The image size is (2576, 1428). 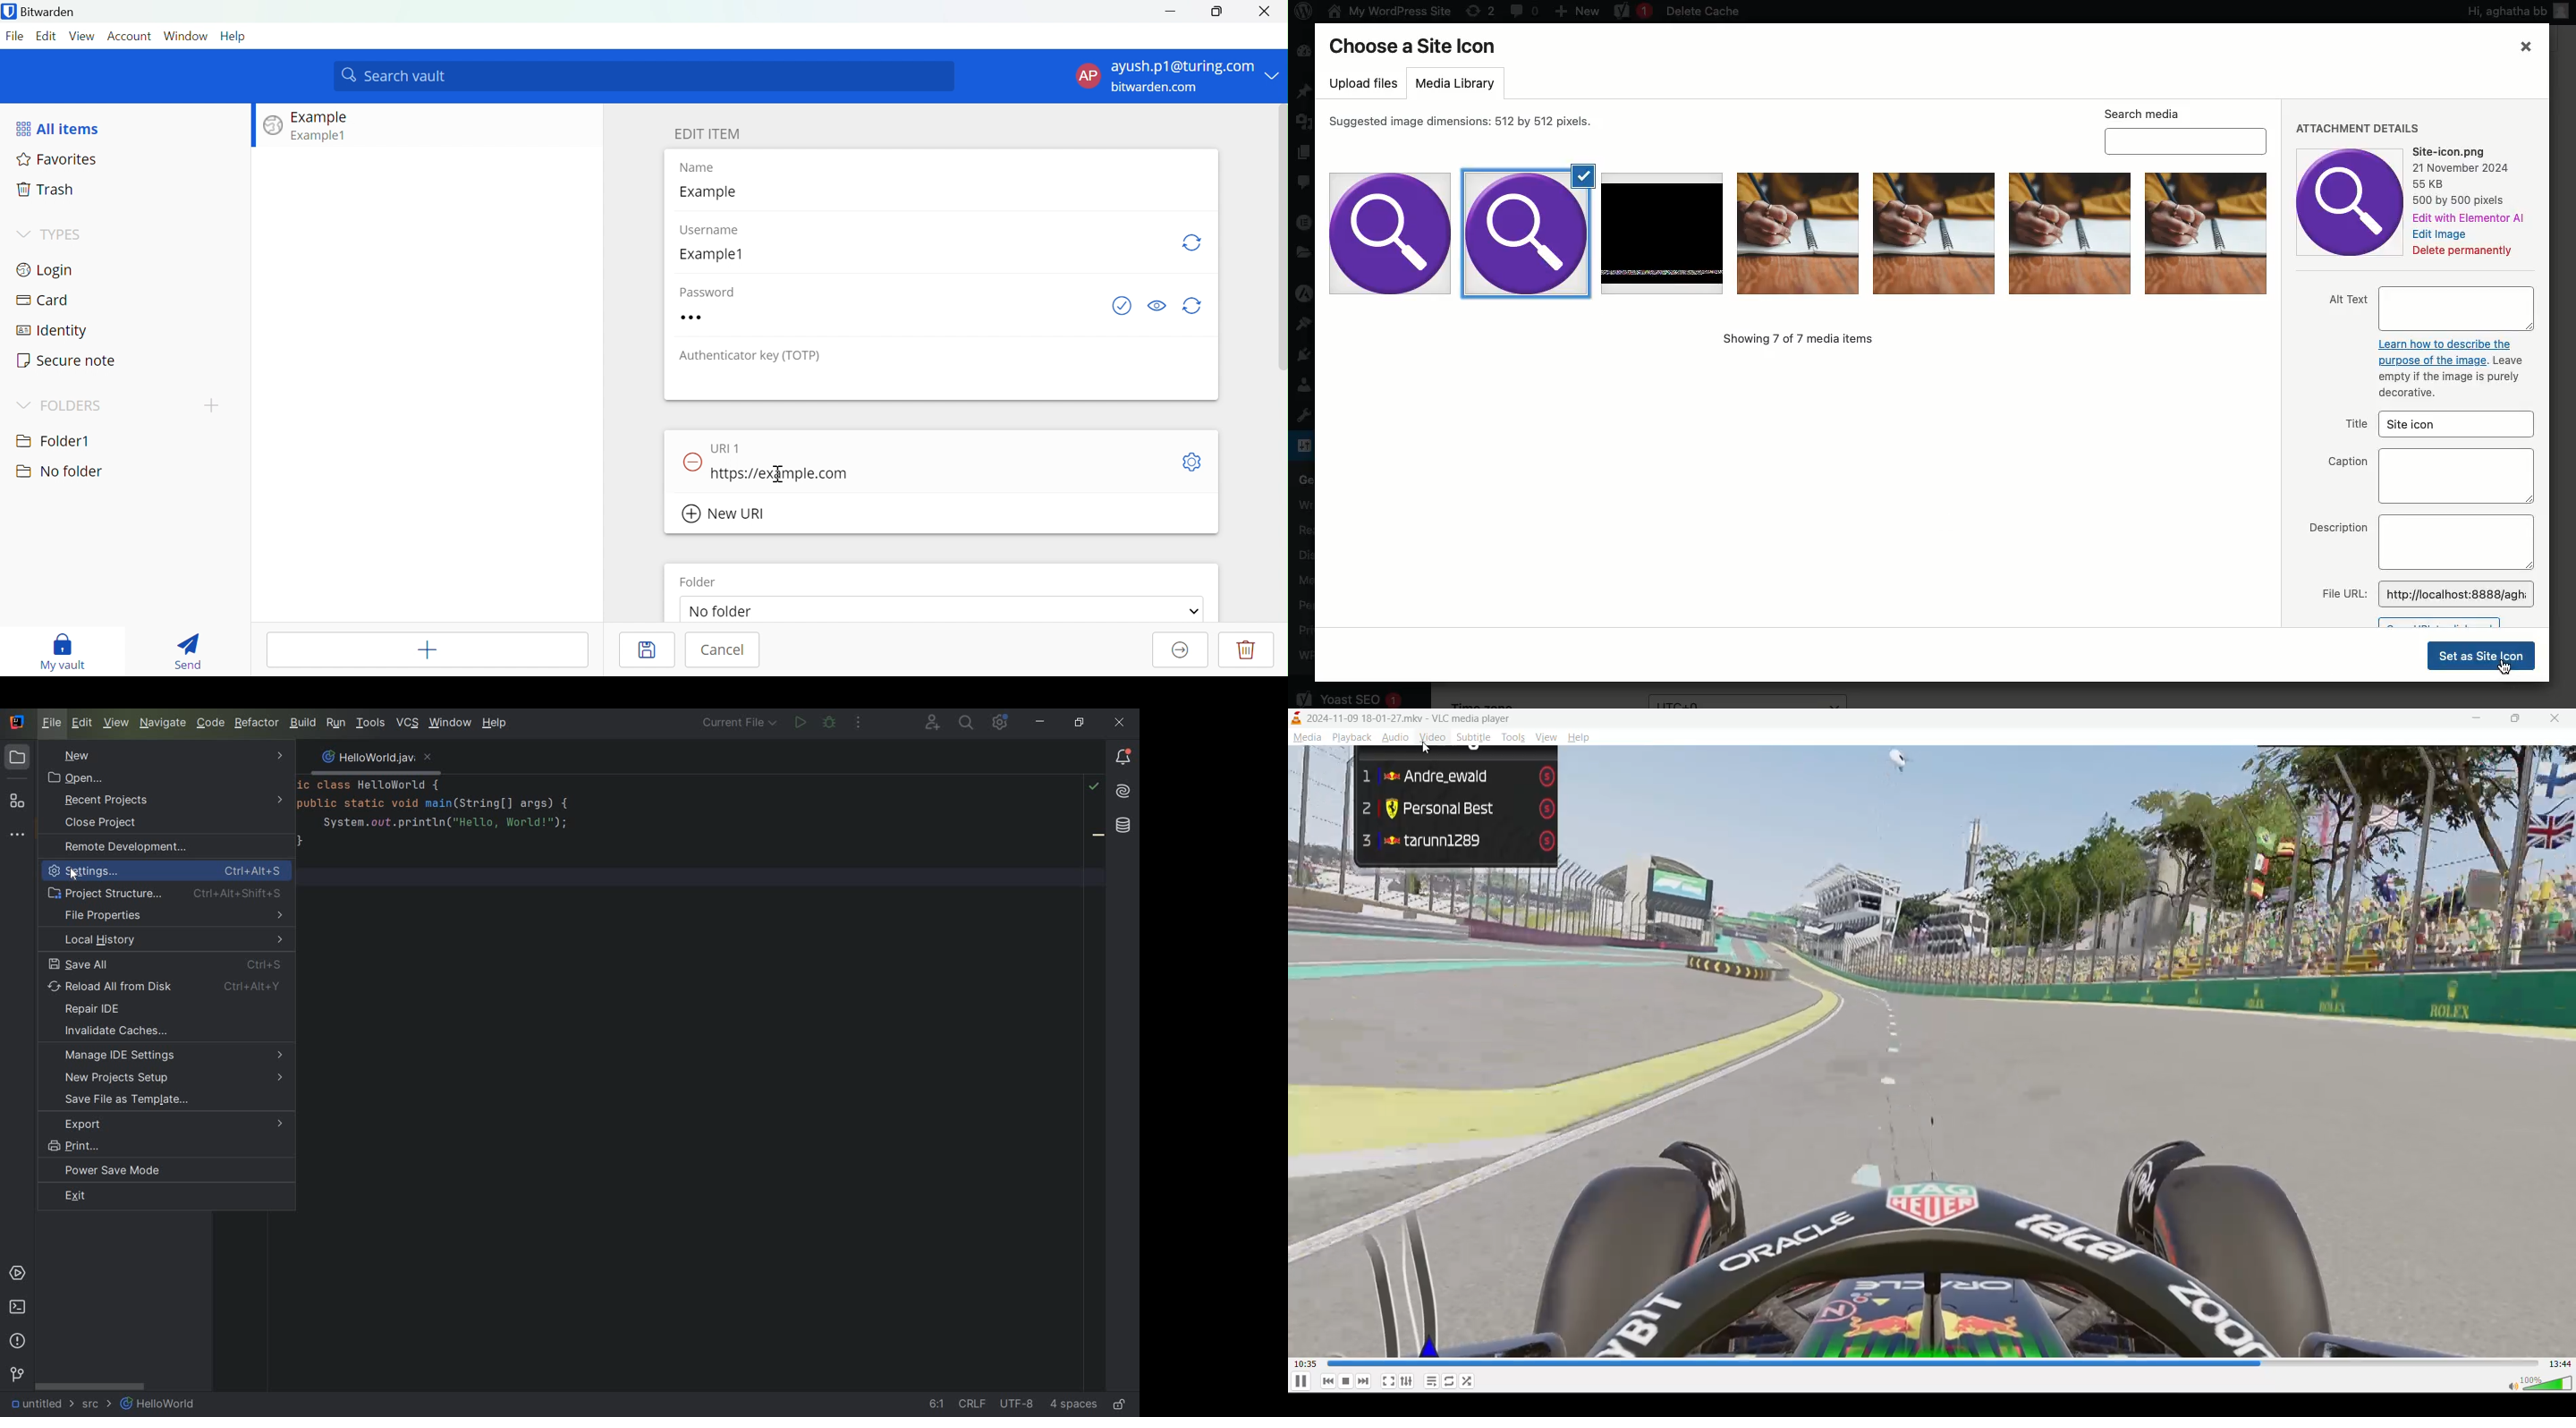 What do you see at coordinates (2352, 202) in the screenshot?
I see `Image` at bounding box center [2352, 202].